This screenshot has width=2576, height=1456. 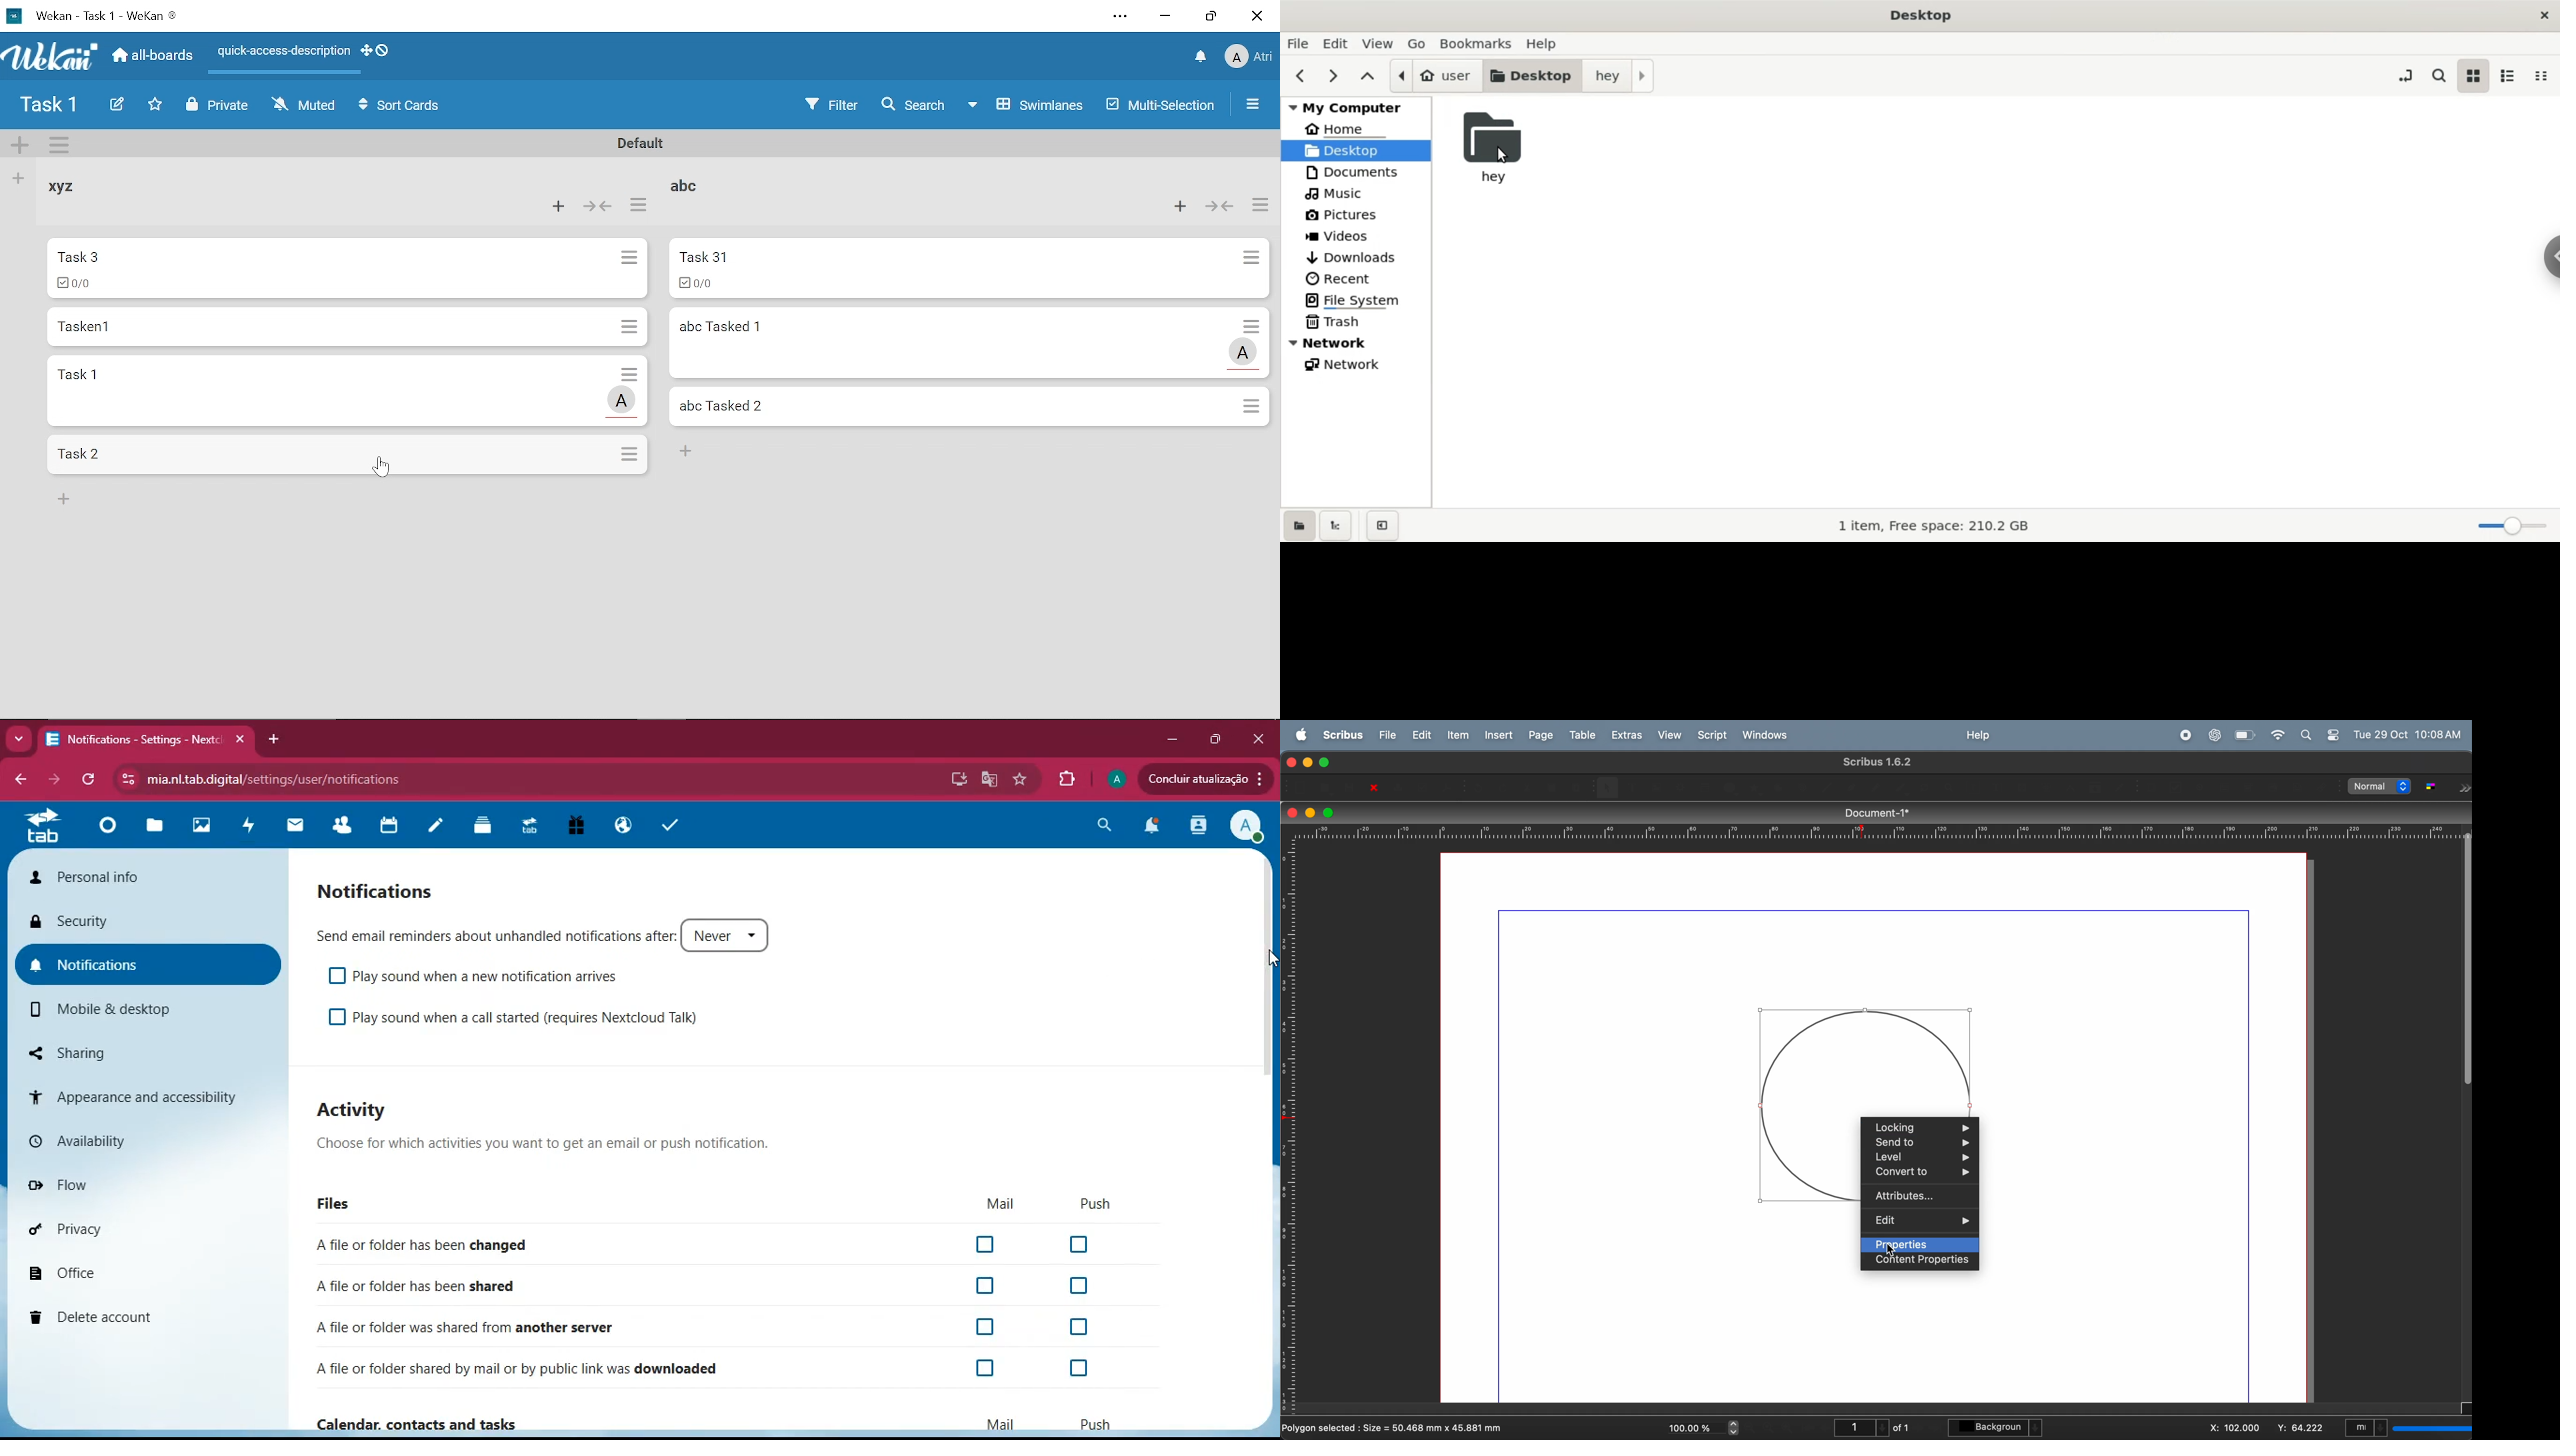 I want to click on windows, so click(x=1769, y=735).